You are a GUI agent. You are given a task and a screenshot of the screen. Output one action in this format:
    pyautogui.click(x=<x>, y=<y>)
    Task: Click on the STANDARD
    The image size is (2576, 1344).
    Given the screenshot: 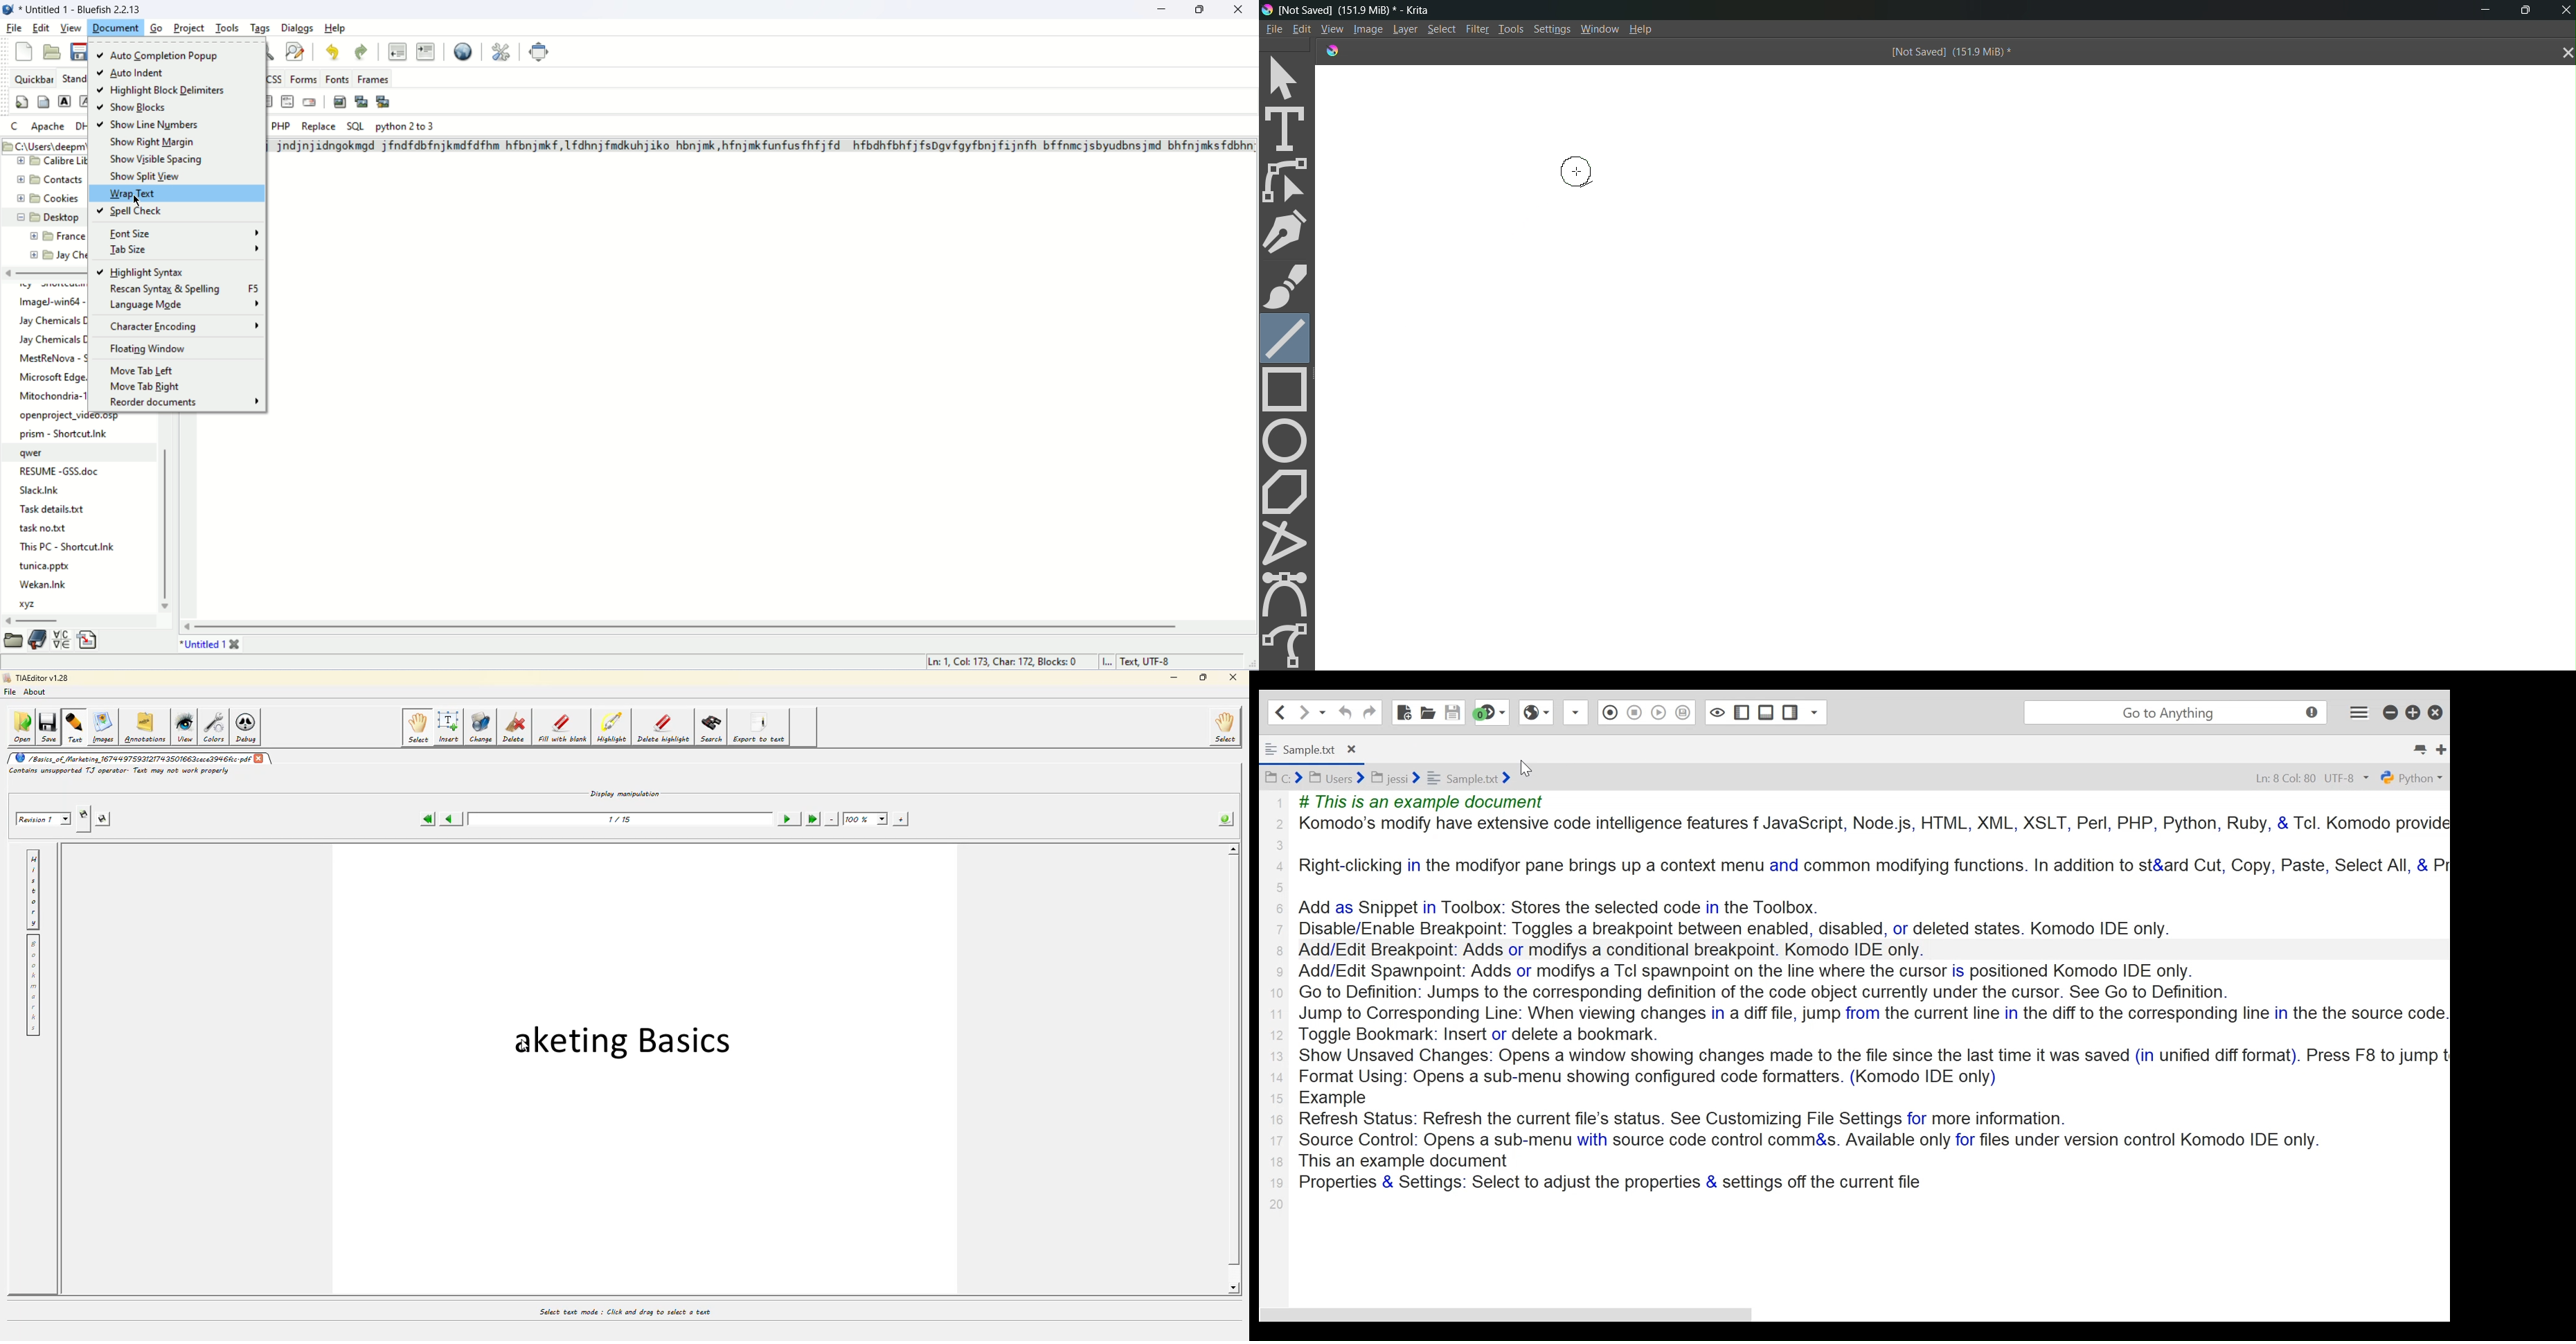 What is the action you would take?
    pyautogui.click(x=72, y=78)
    